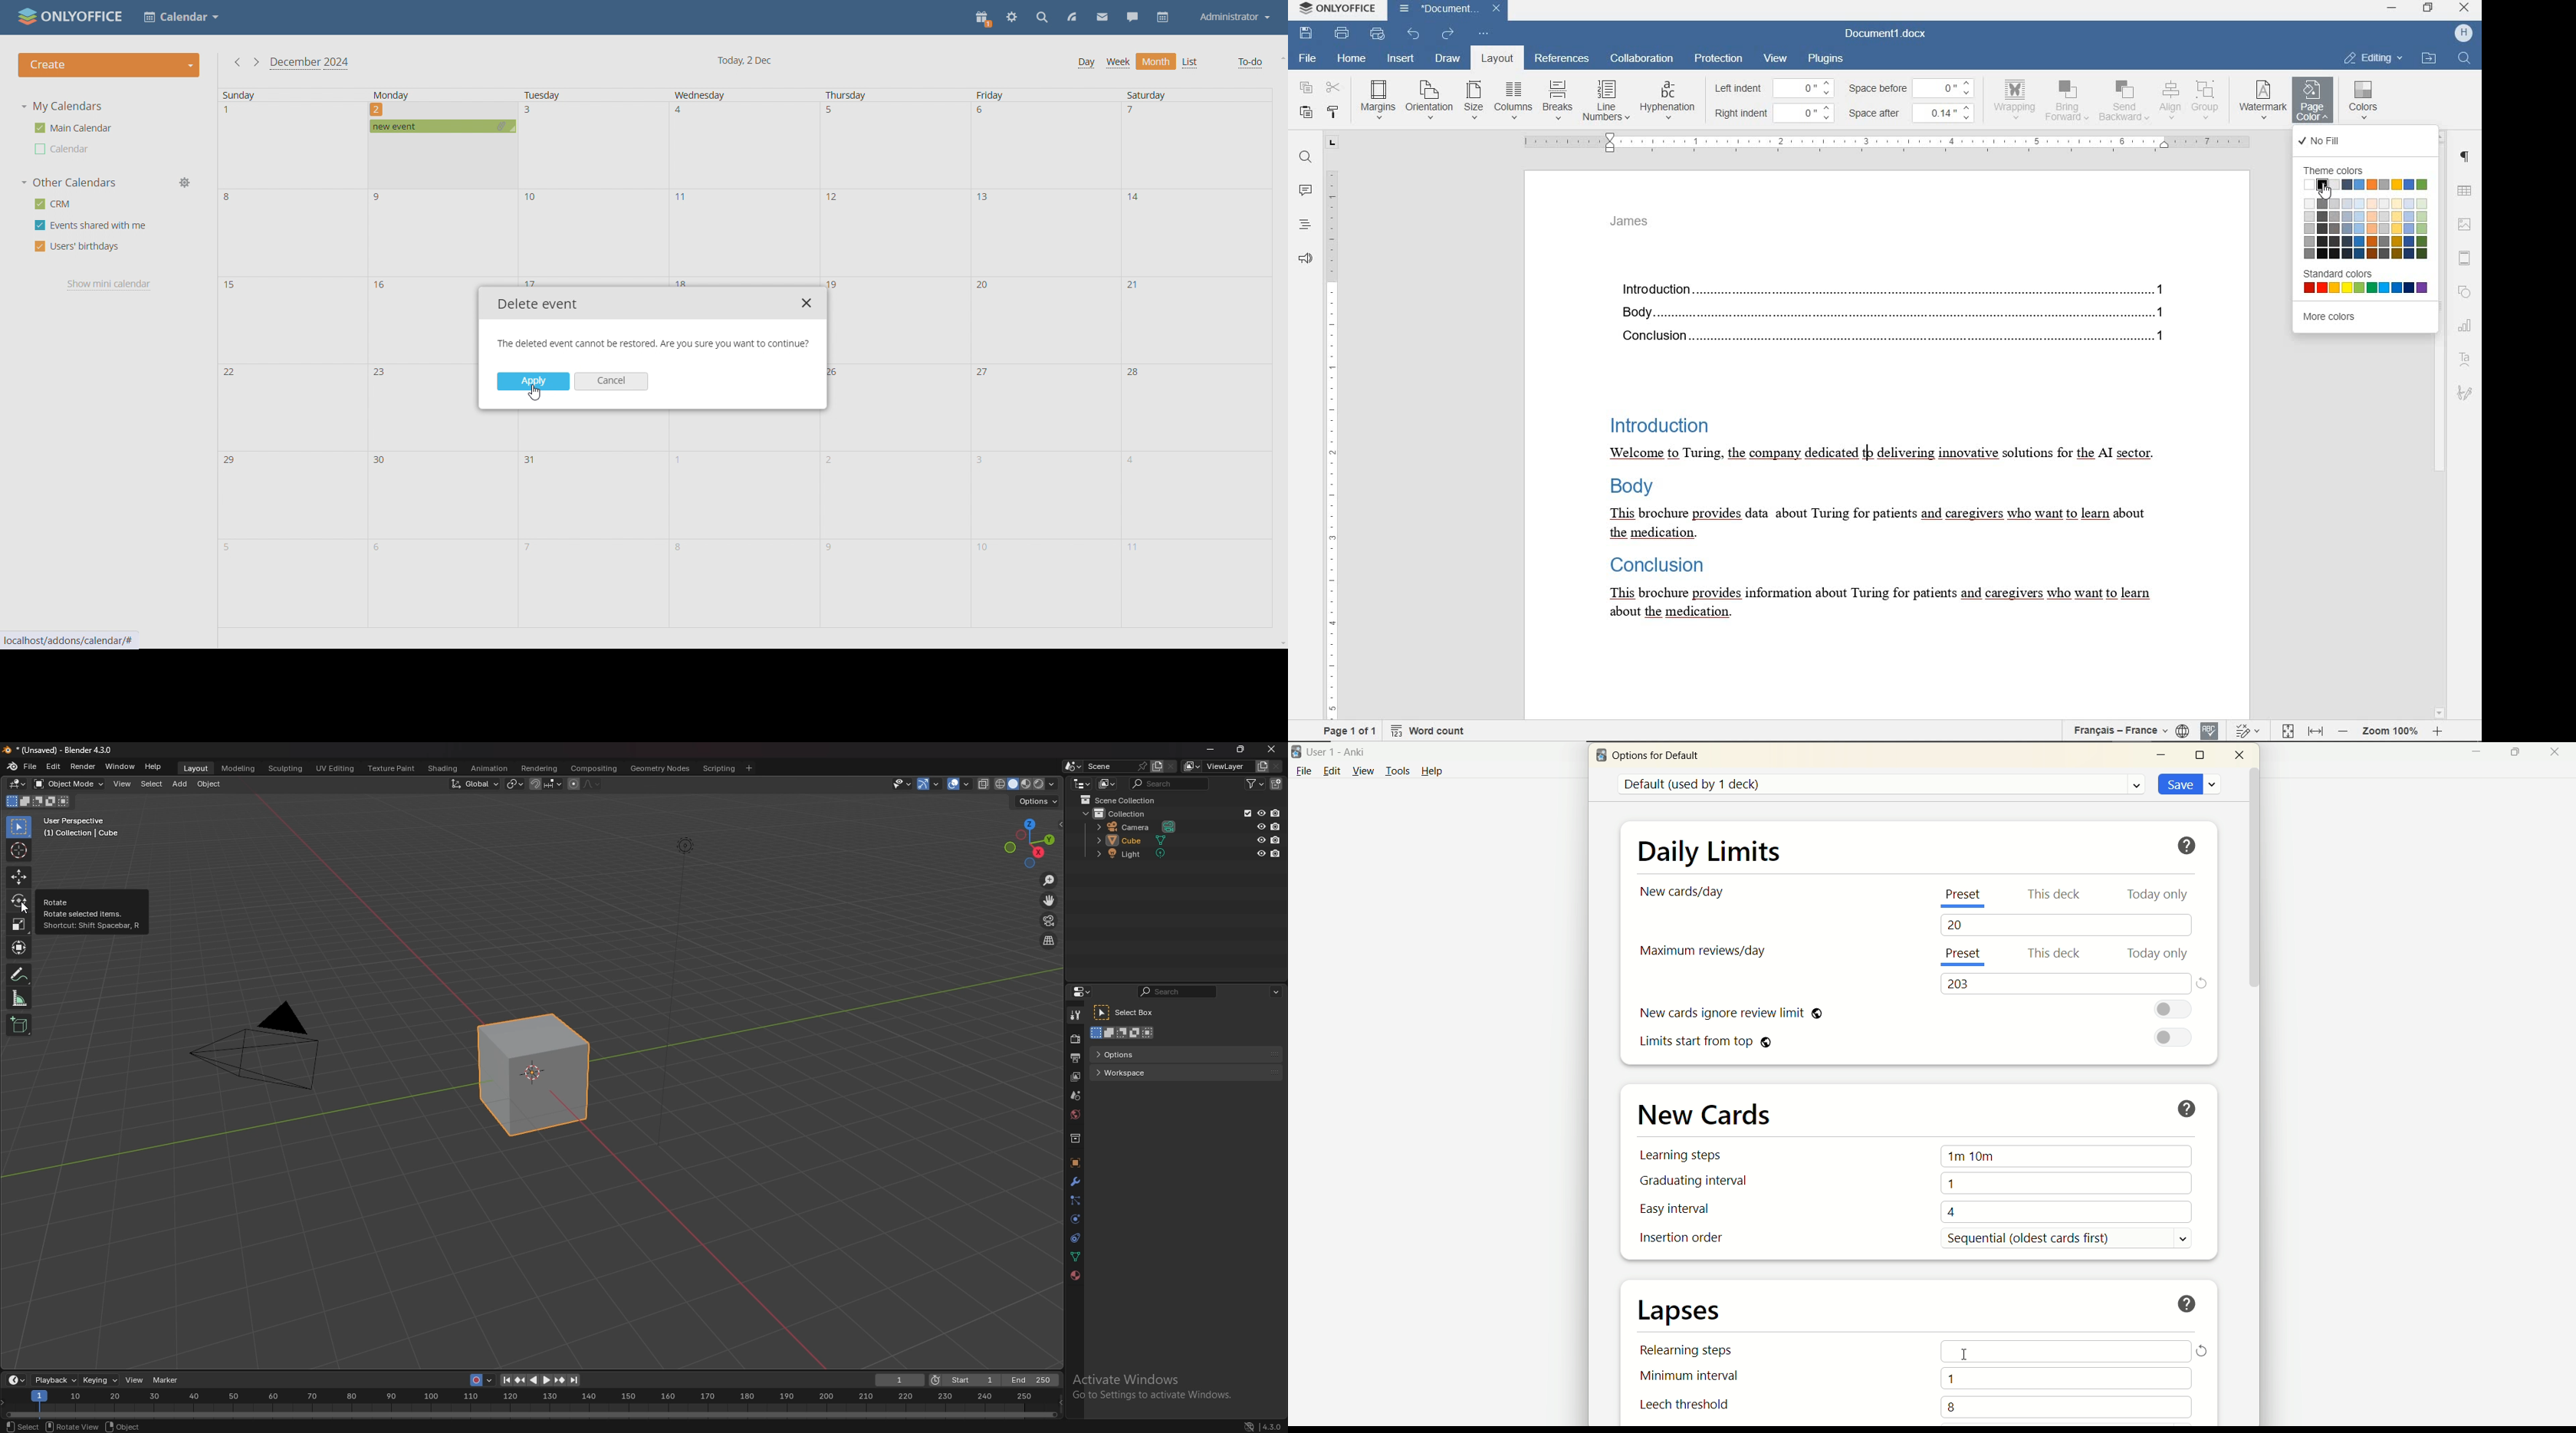  What do you see at coordinates (1263, 839) in the screenshot?
I see `hide in view port` at bounding box center [1263, 839].